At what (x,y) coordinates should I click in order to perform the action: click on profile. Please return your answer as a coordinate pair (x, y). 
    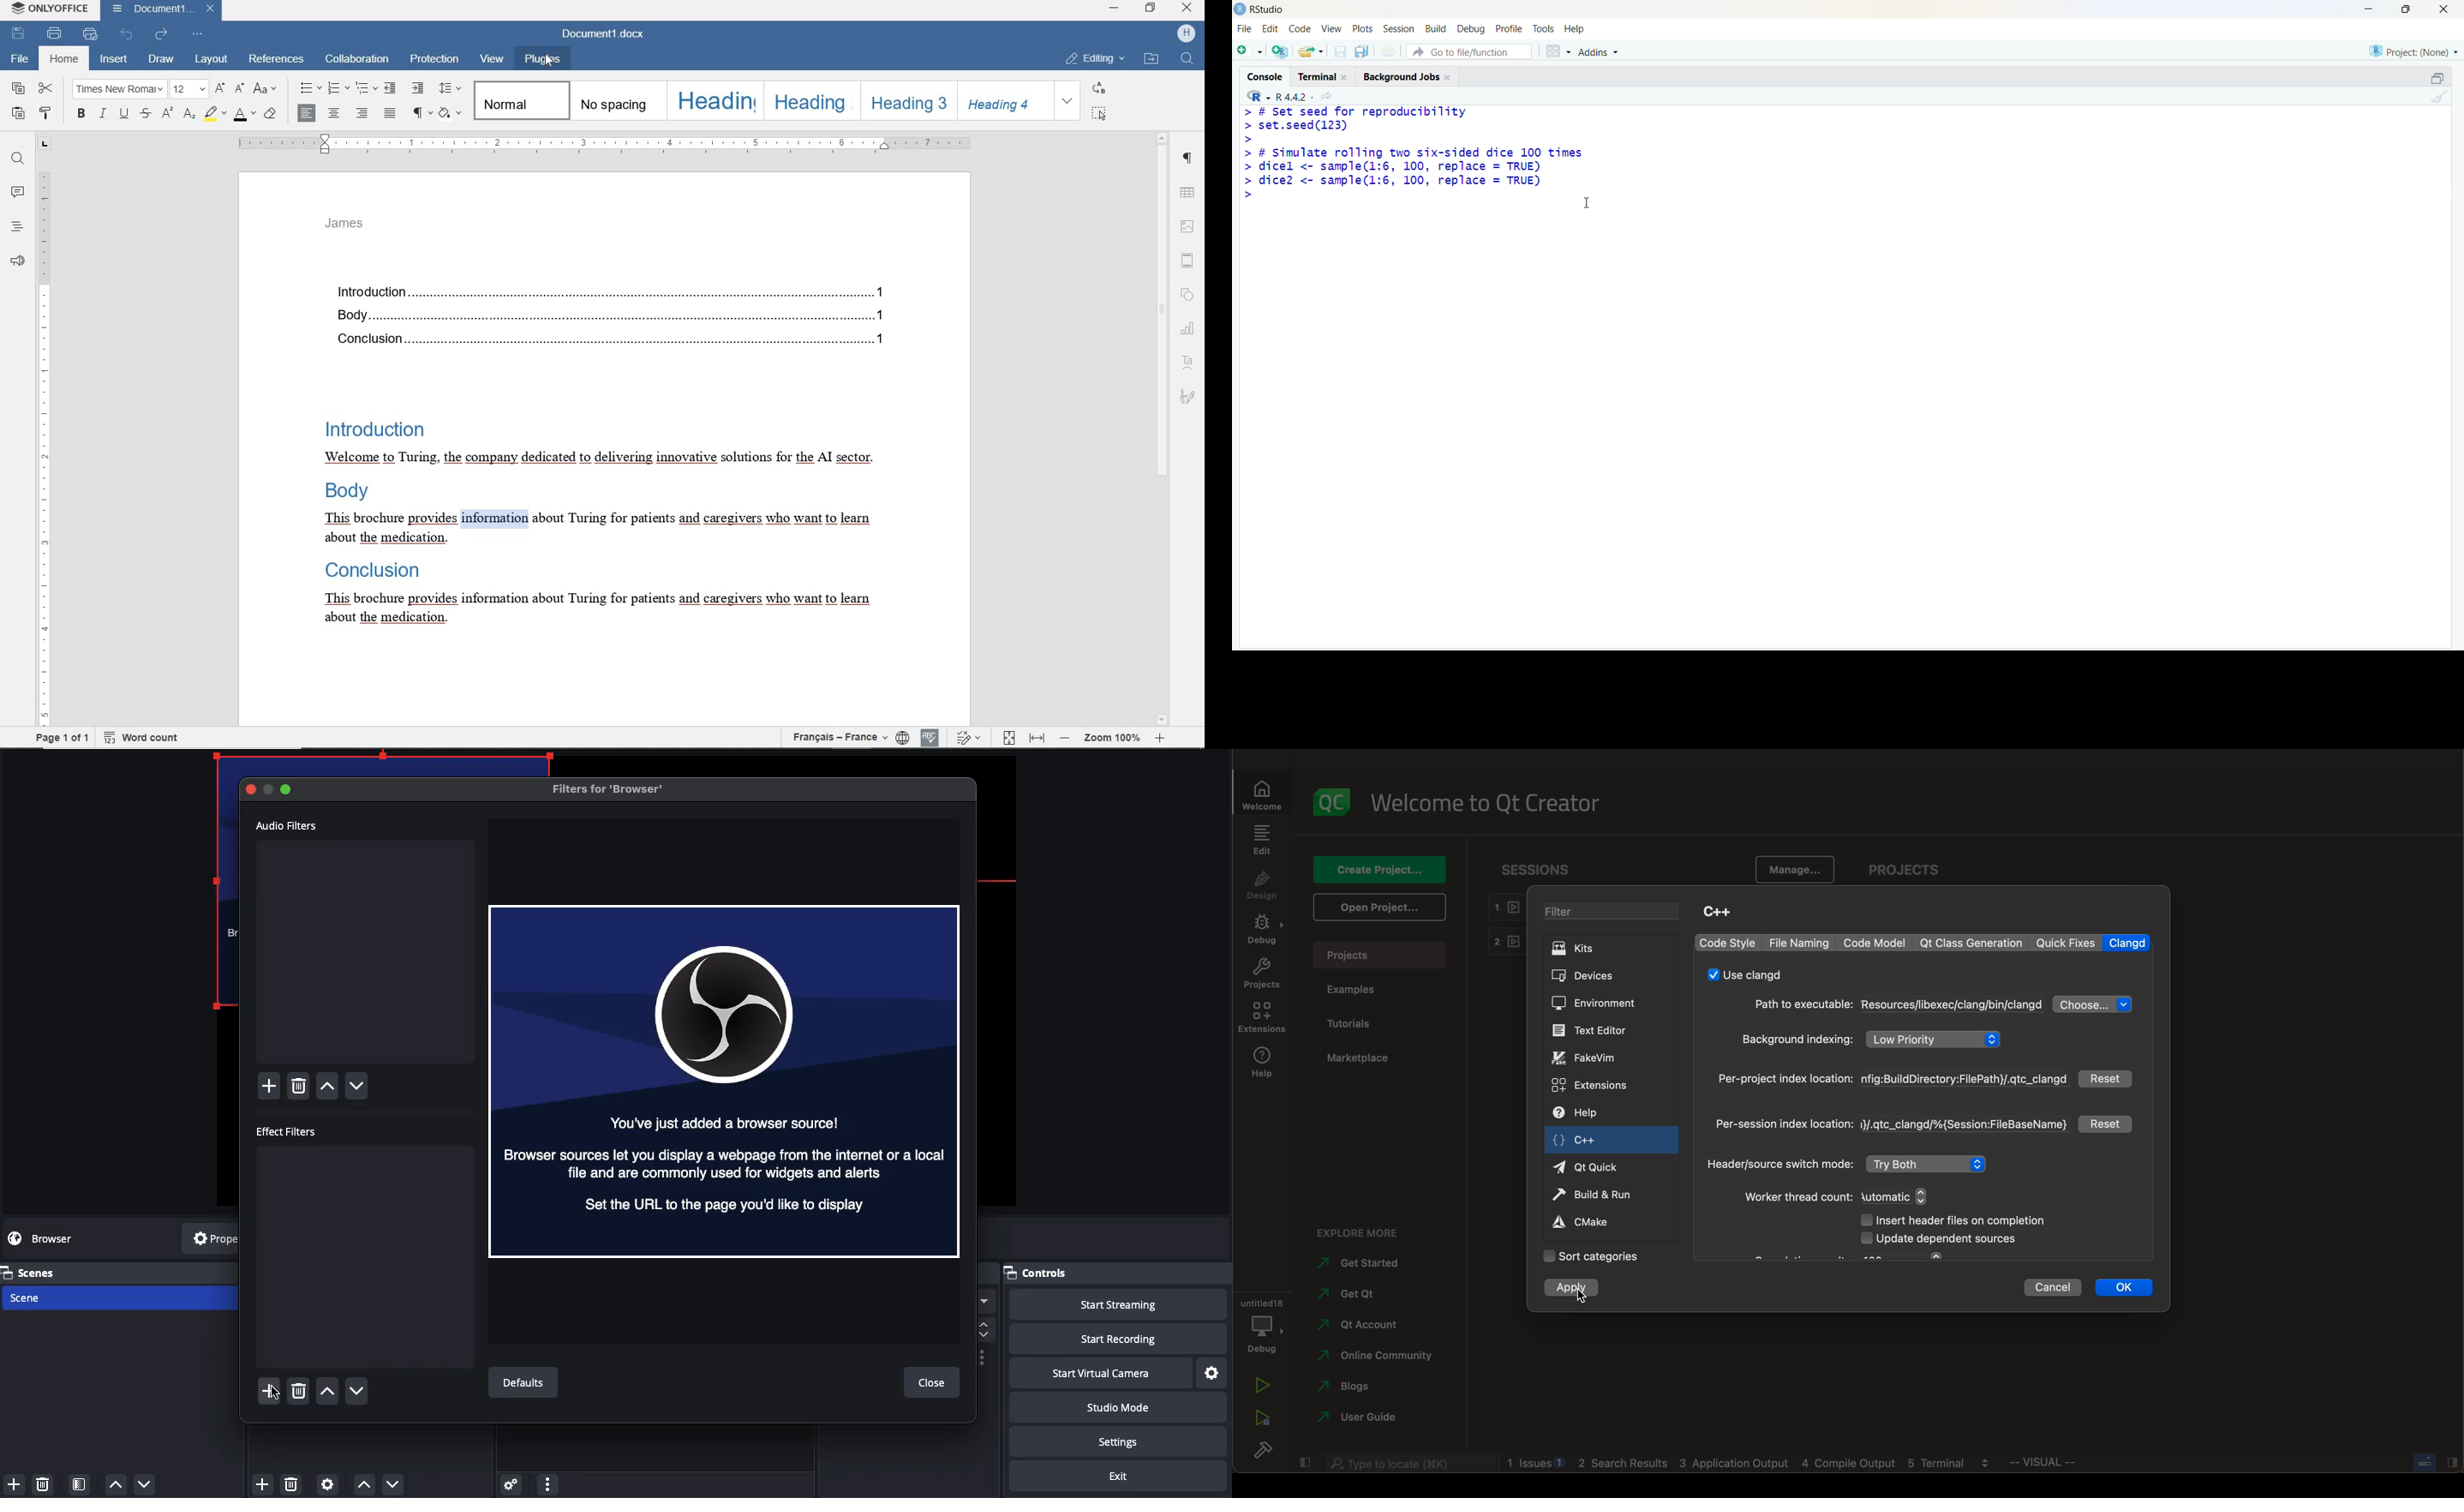
    Looking at the image, I should click on (1186, 34).